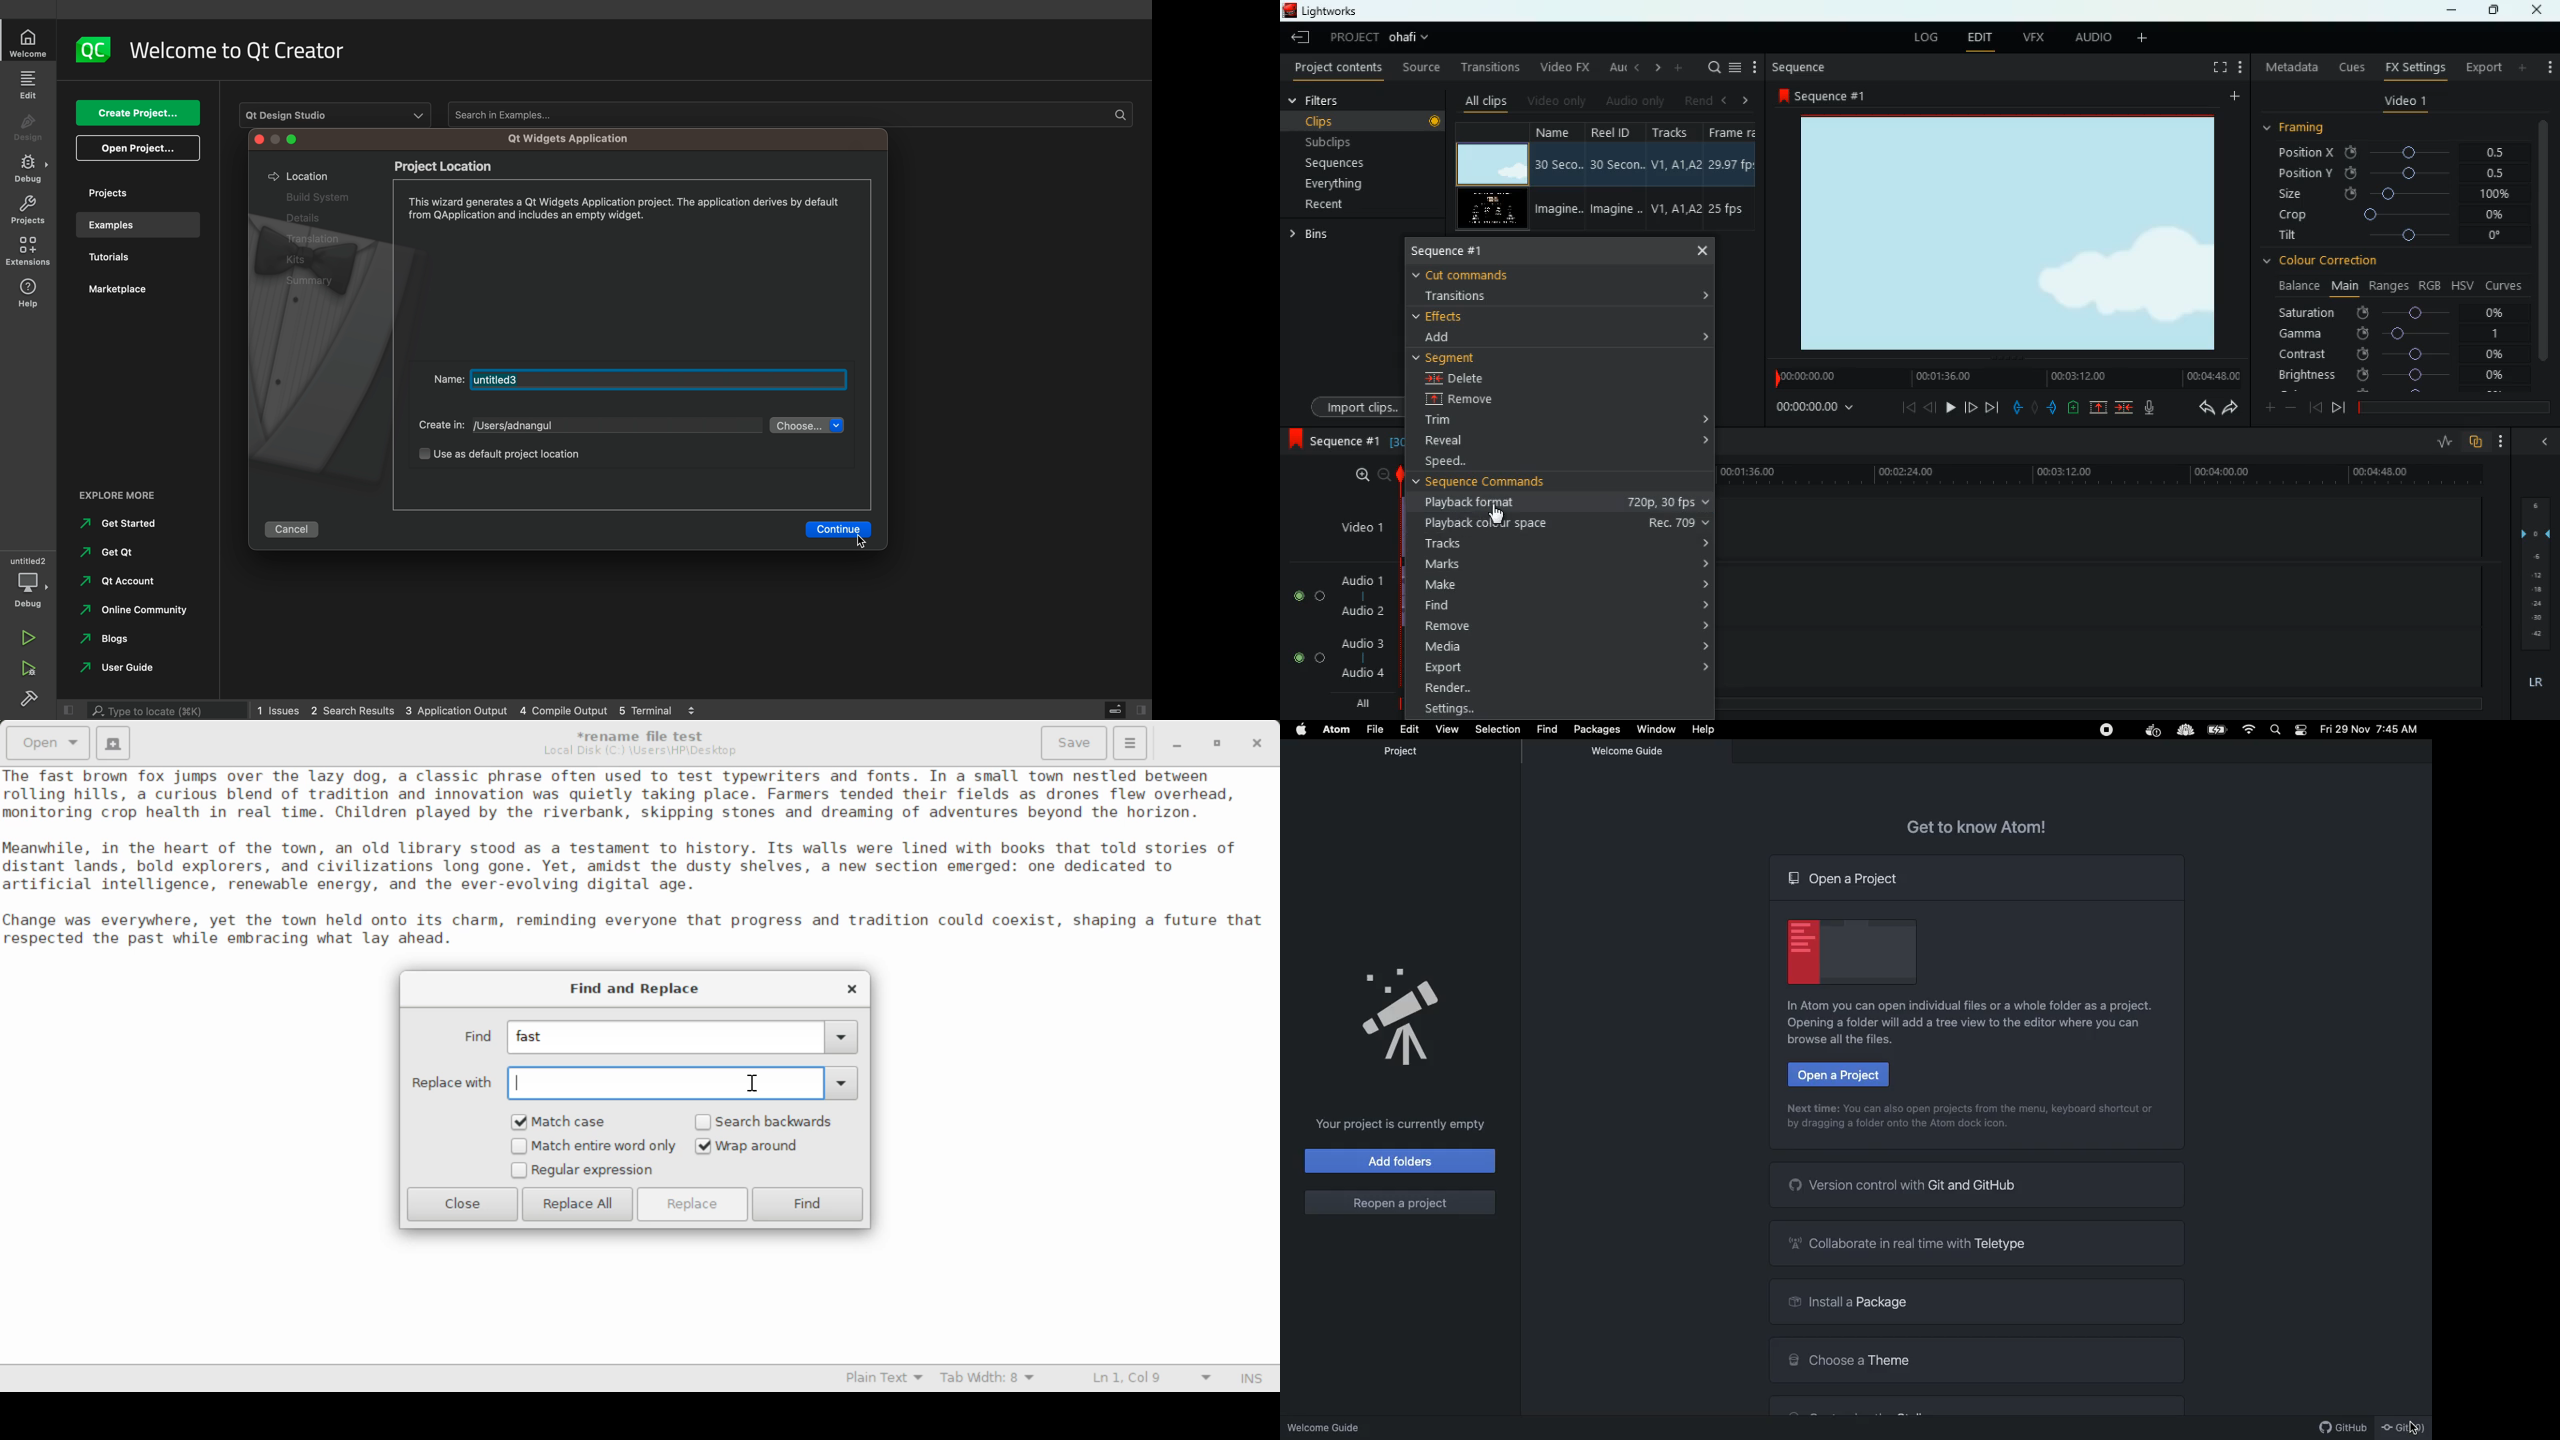 This screenshot has height=1456, width=2576. I want to click on pull, so click(2015, 409).